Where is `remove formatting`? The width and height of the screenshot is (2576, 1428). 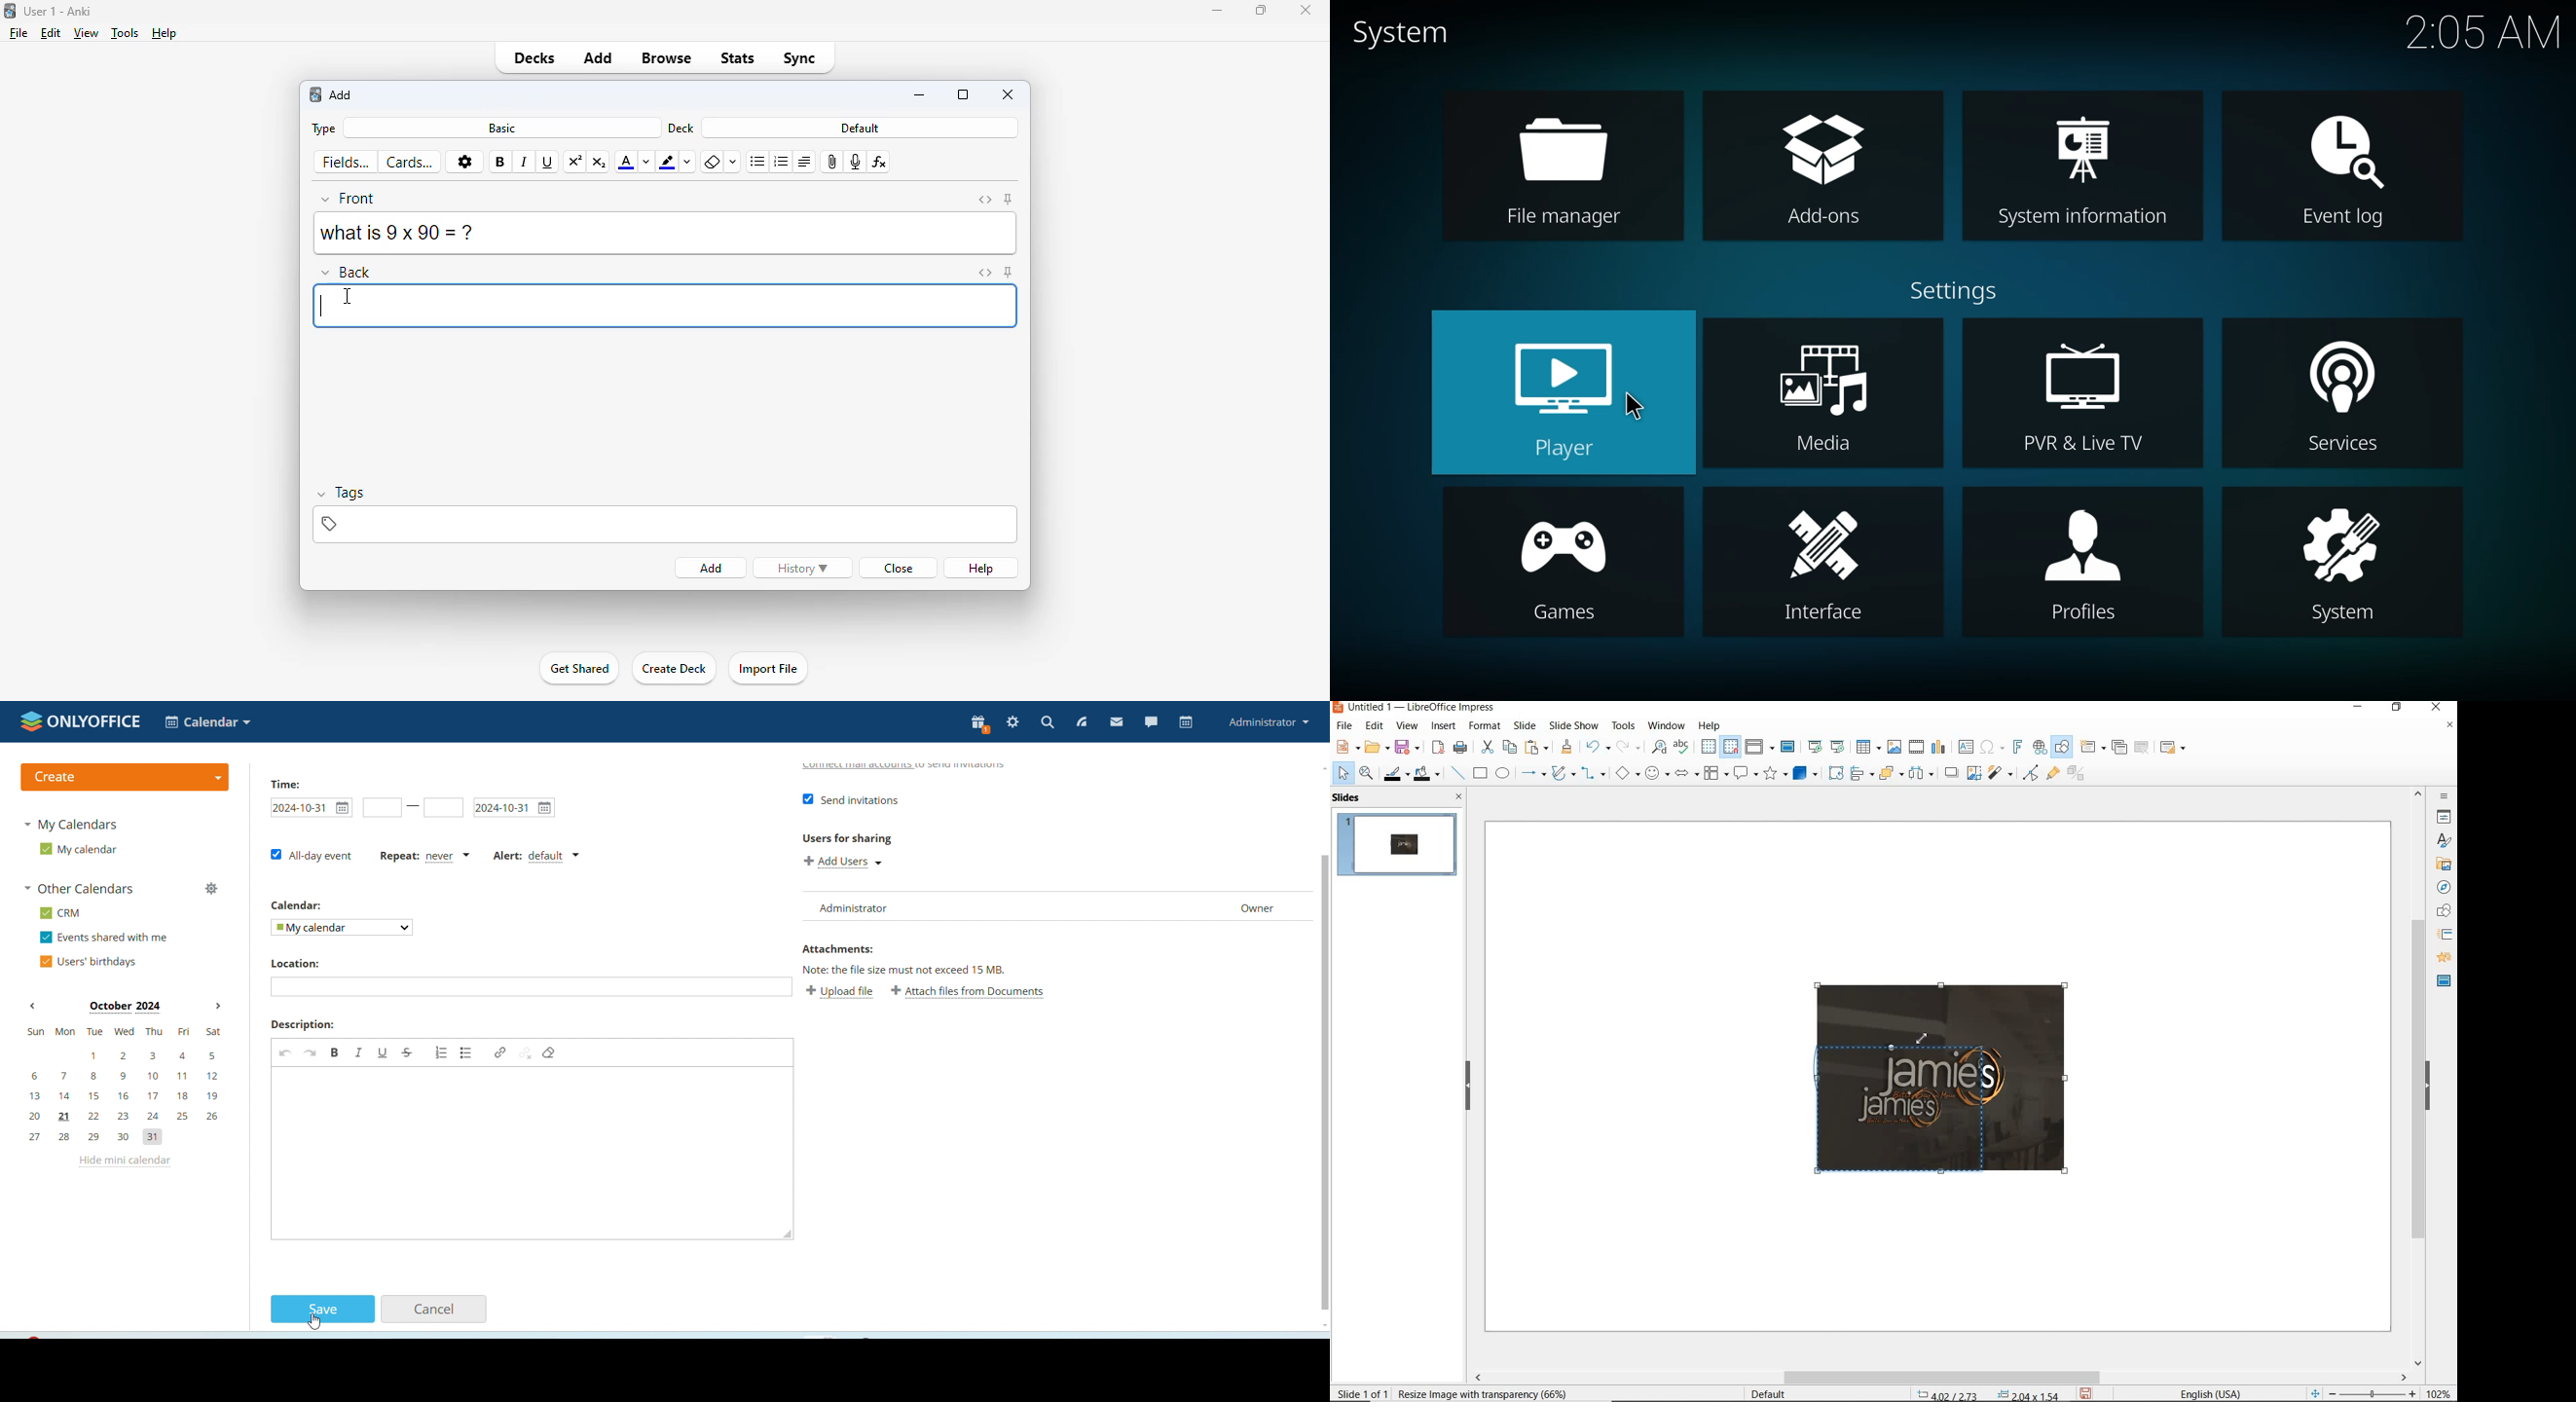
remove formatting is located at coordinates (714, 162).